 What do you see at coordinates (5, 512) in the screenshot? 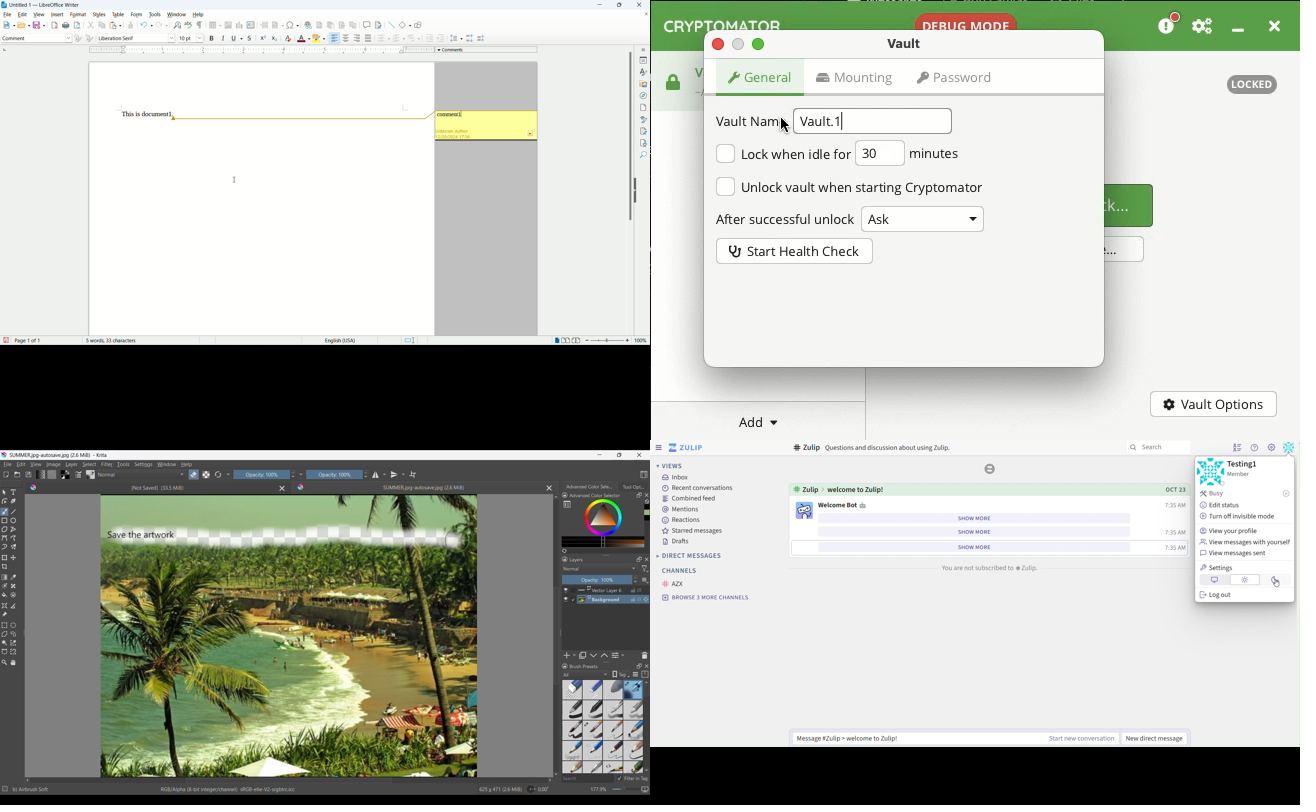
I see `Freehand brush tool, current selection` at bounding box center [5, 512].